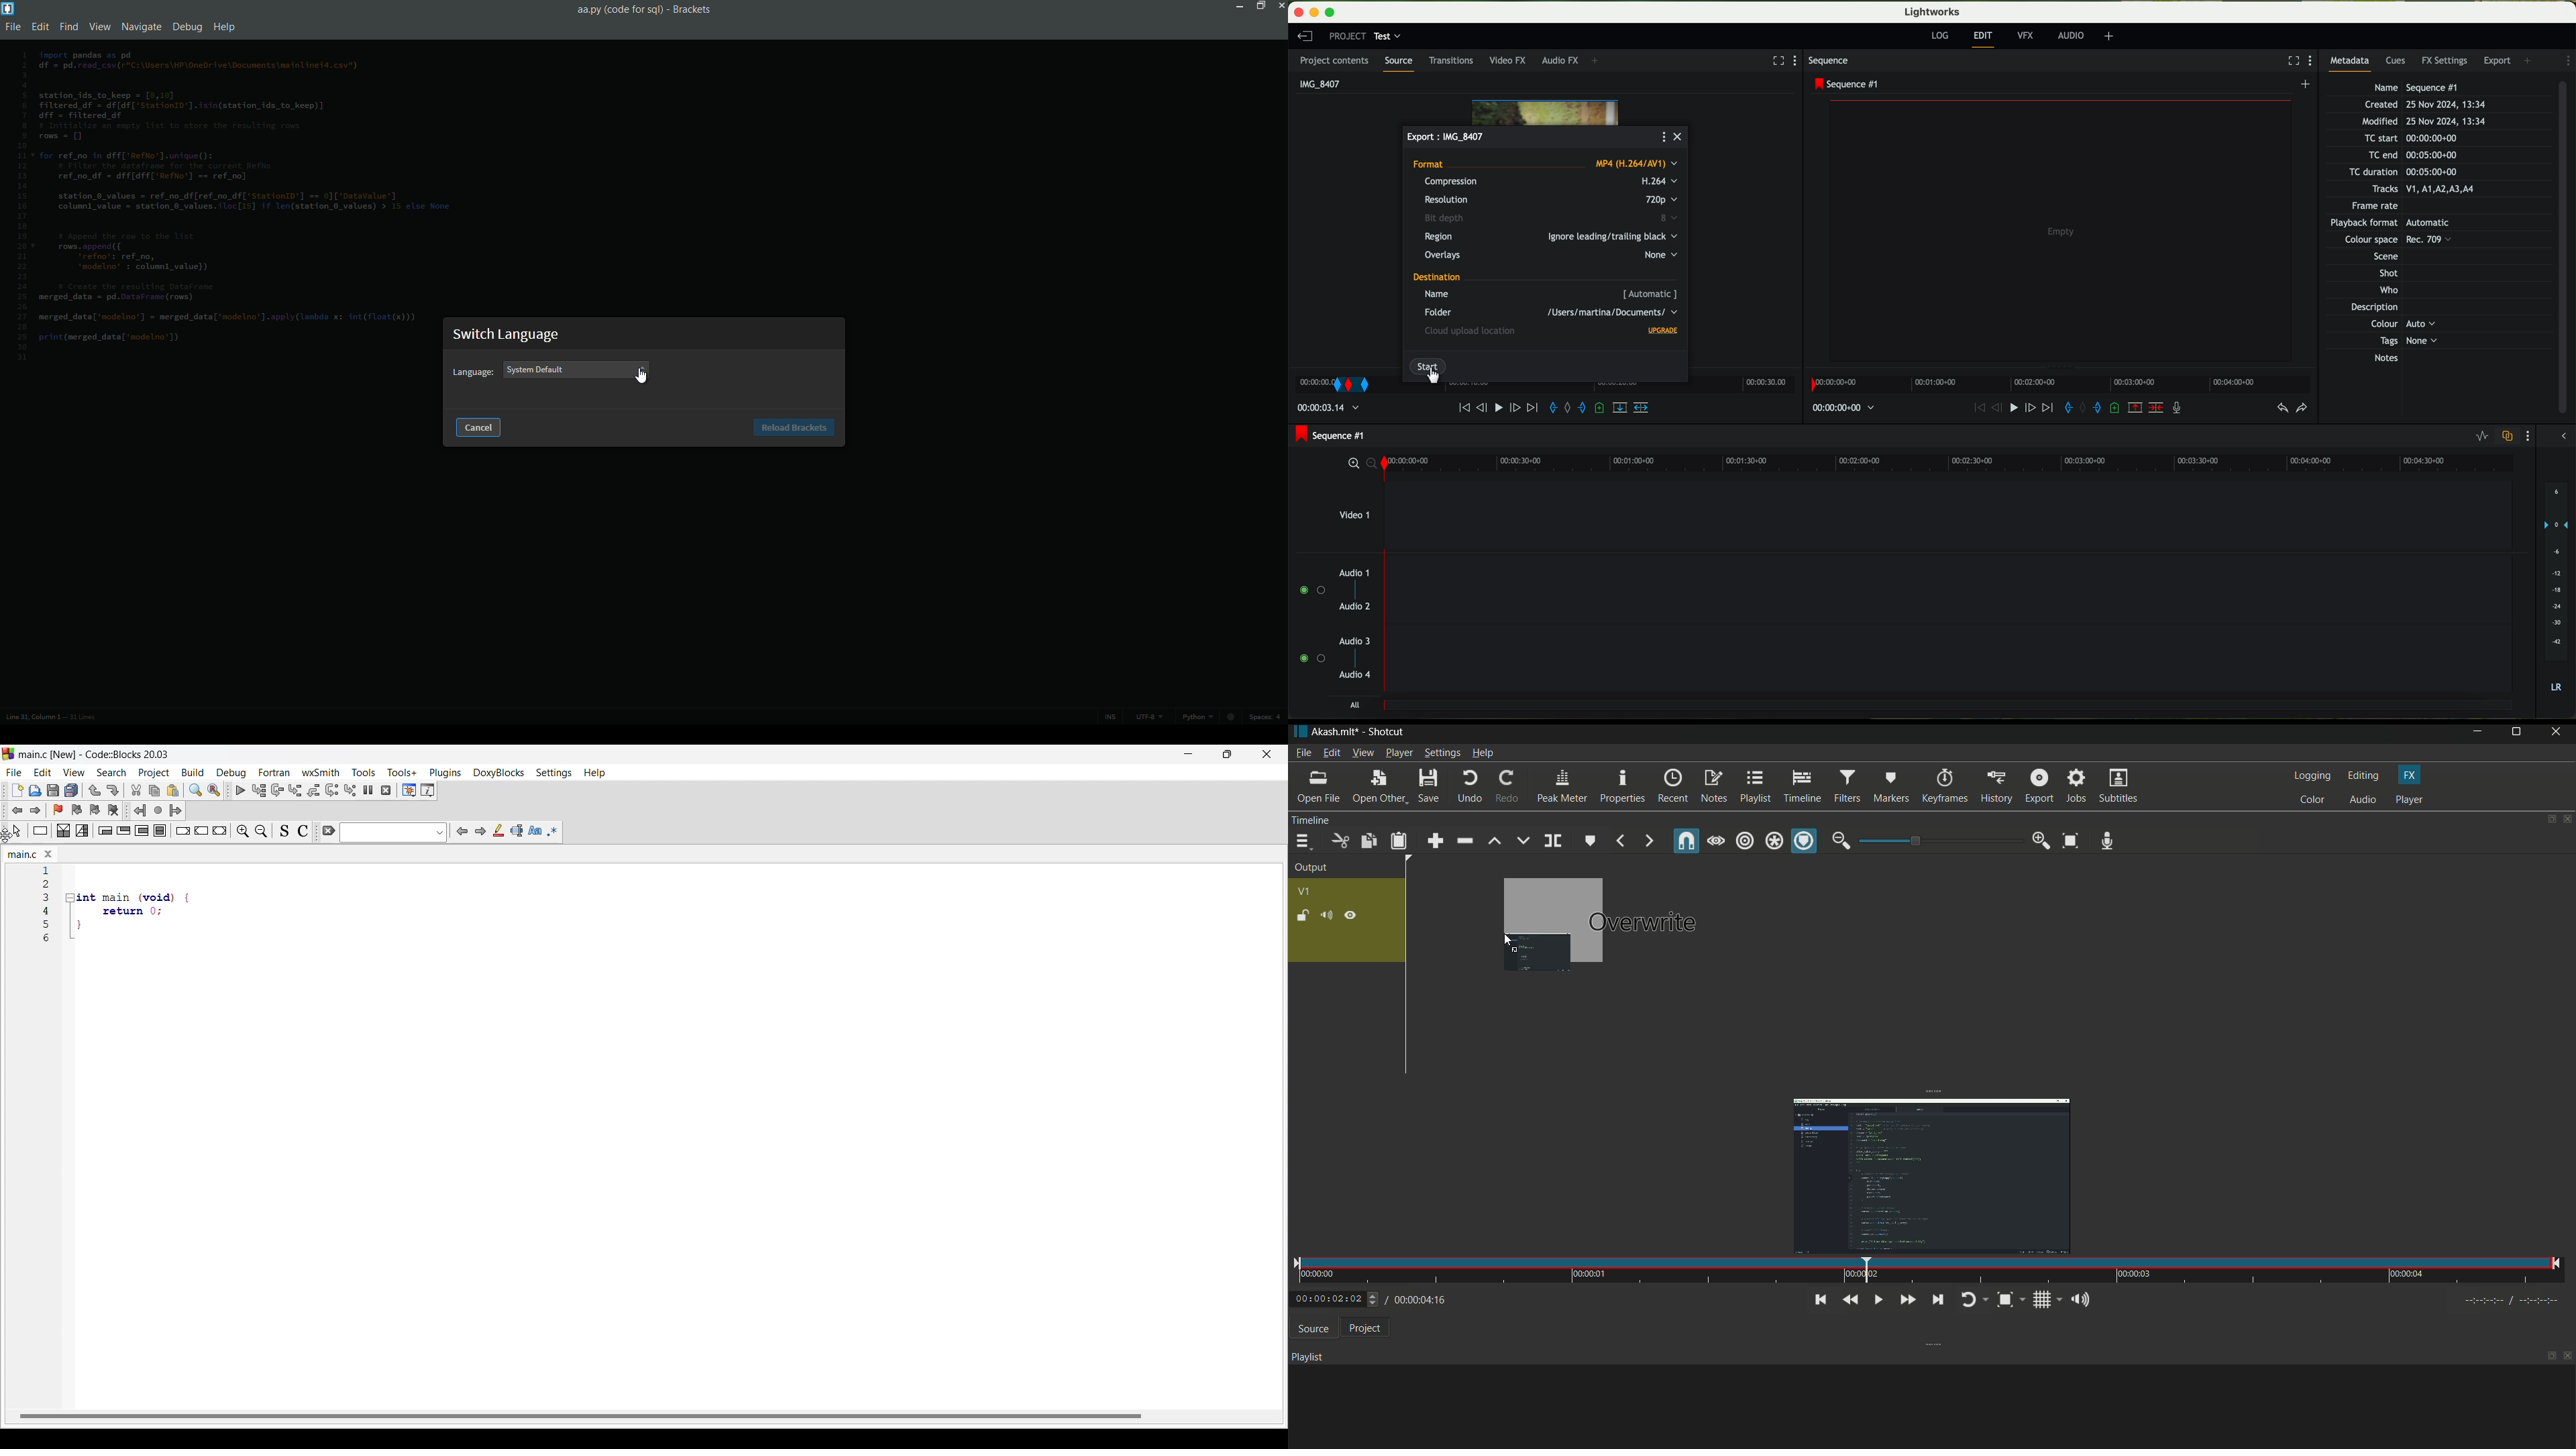  Describe the element at coordinates (1549, 182) in the screenshot. I see `compression` at that location.